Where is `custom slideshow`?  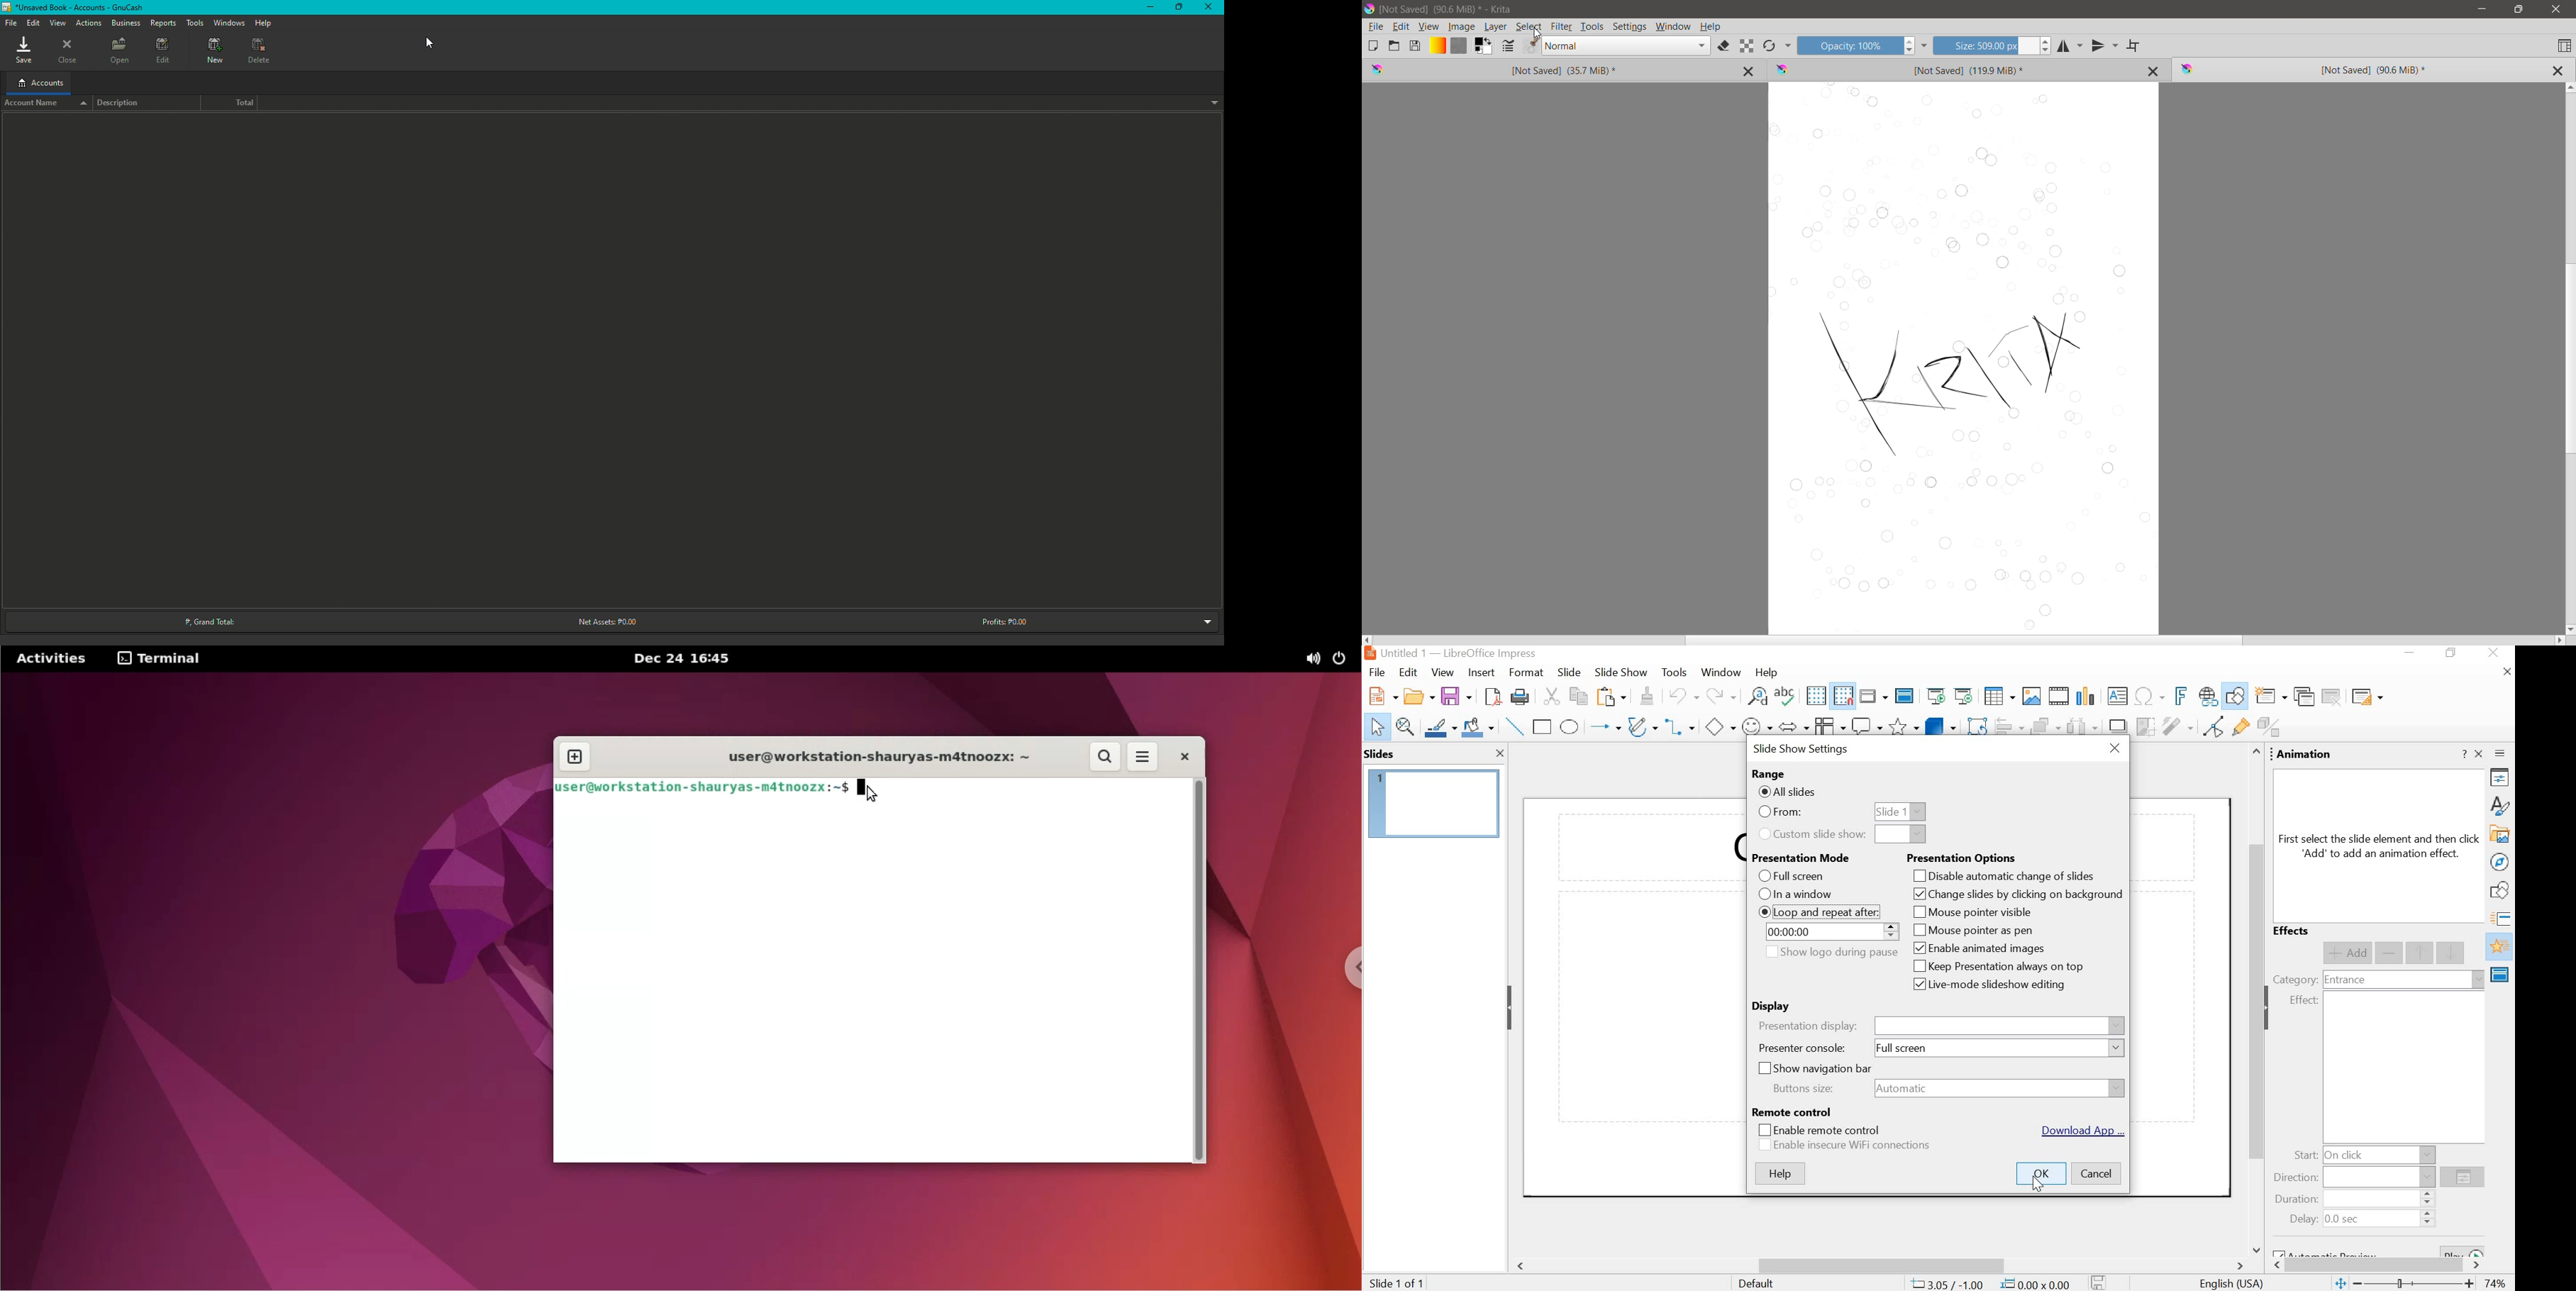 custom slideshow is located at coordinates (1813, 835).